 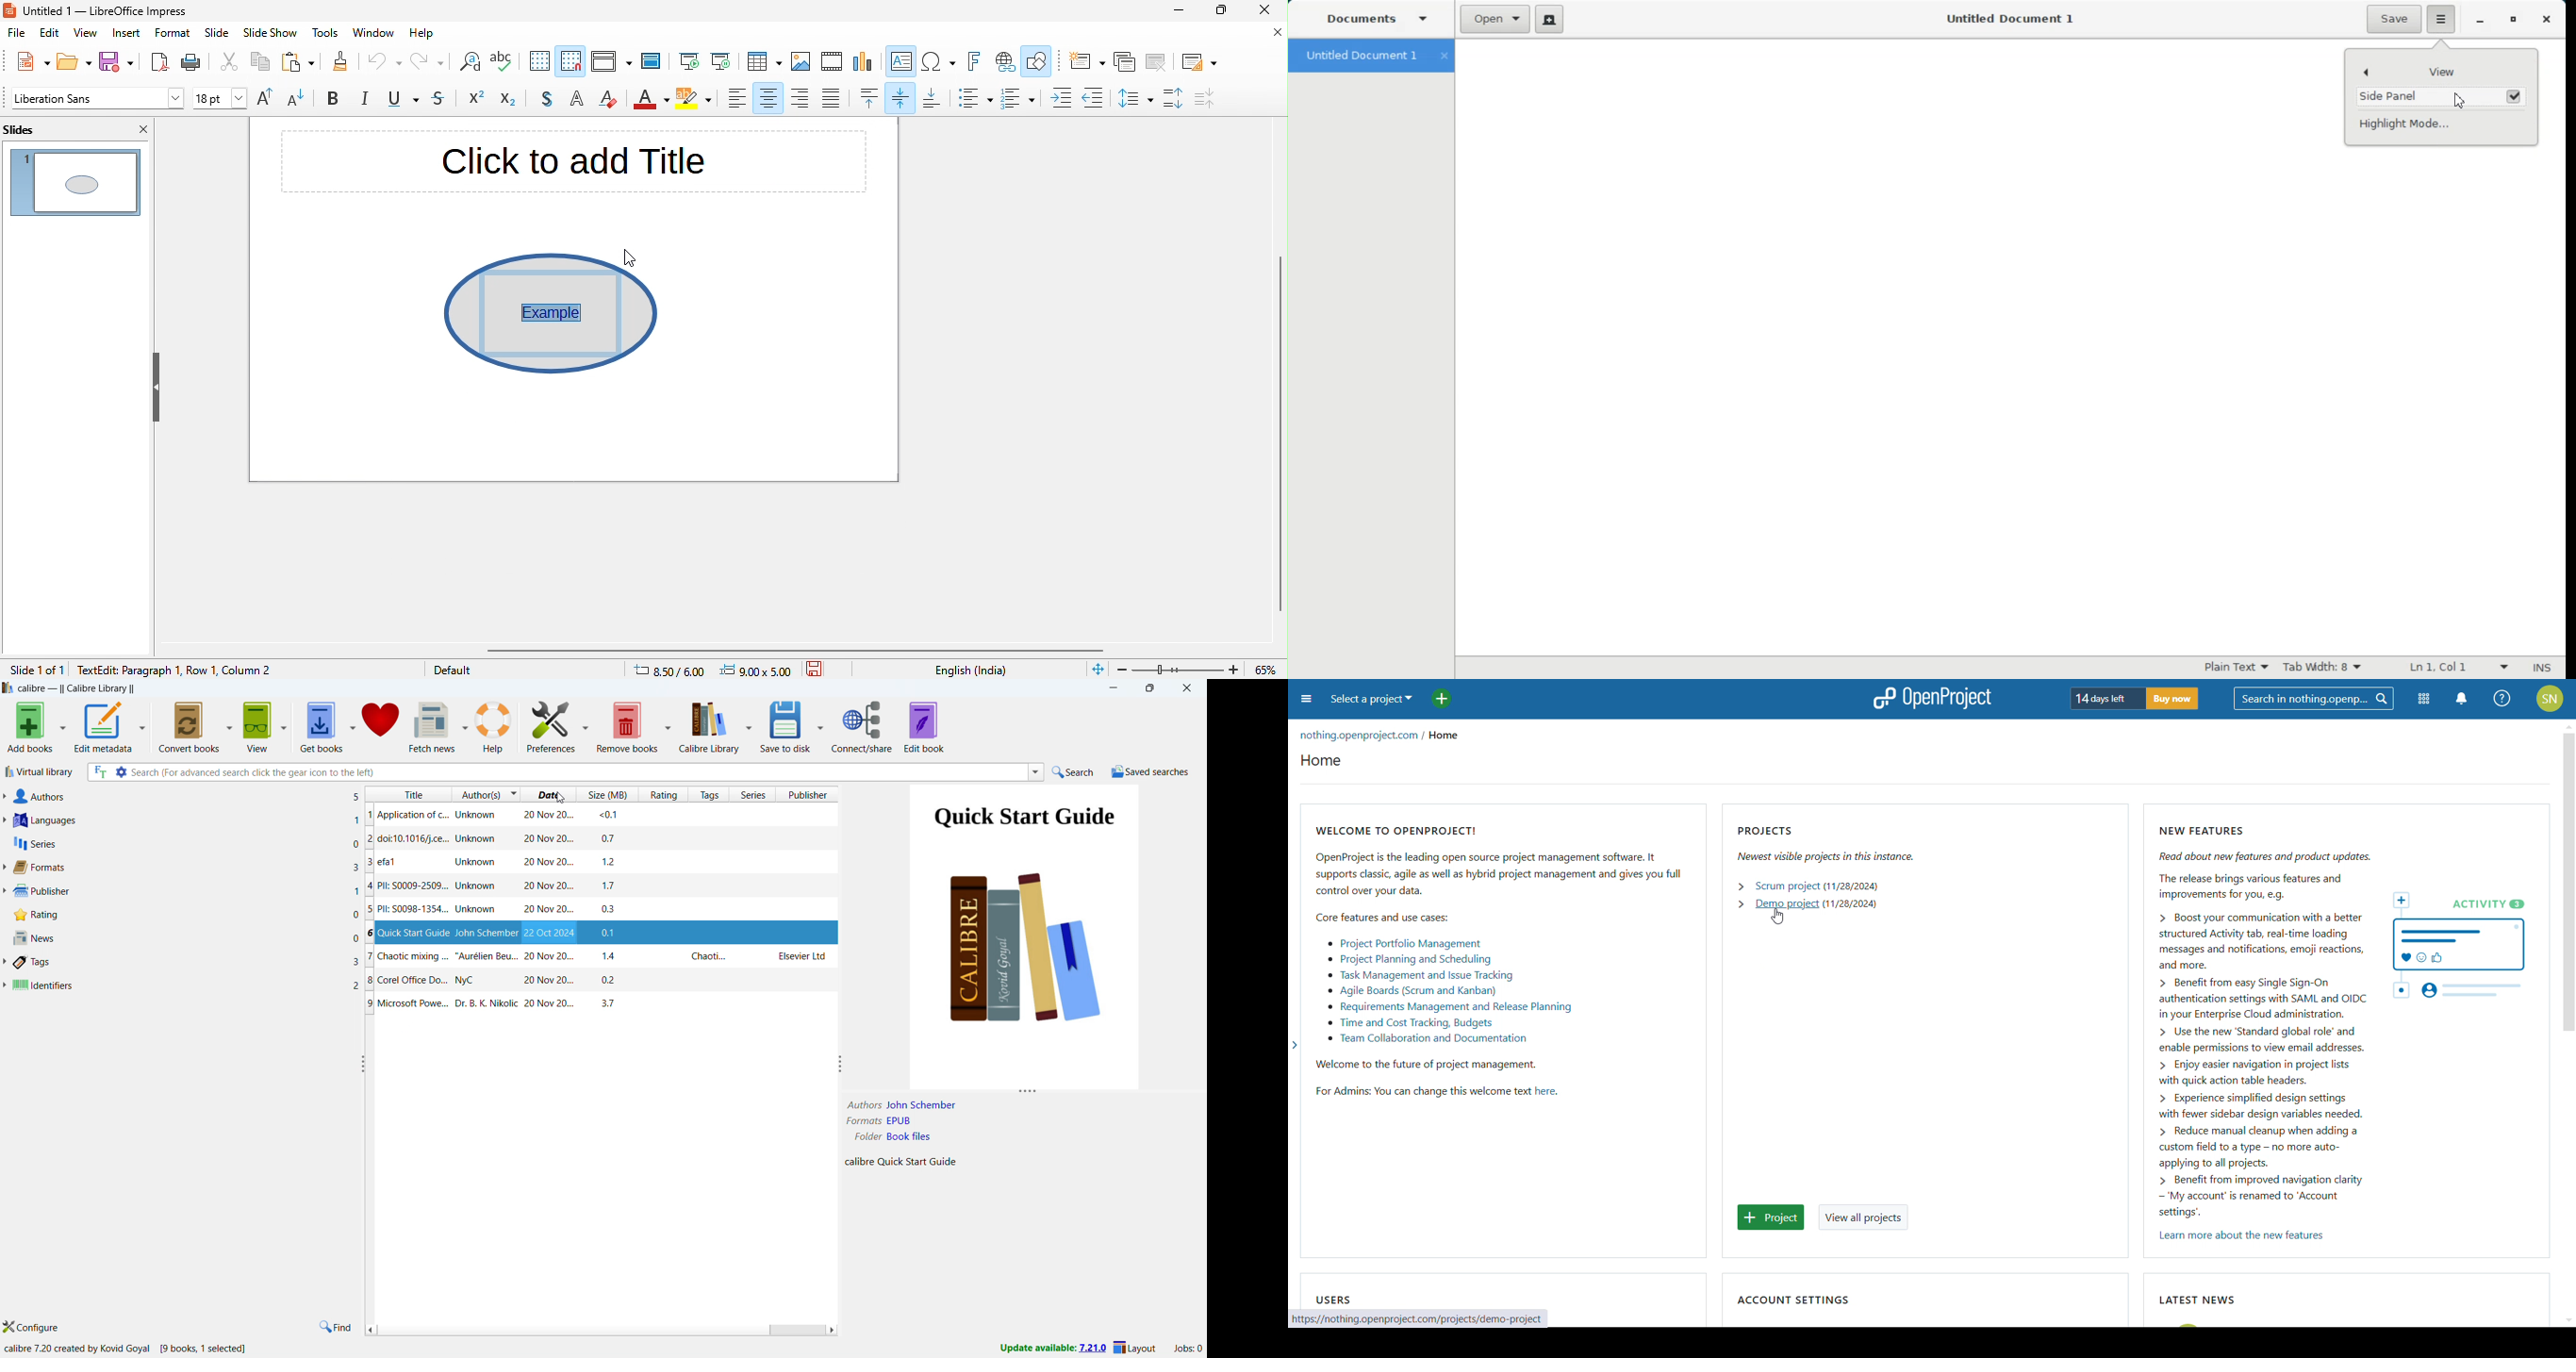 I want to click on decrease font size, so click(x=303, y=100).